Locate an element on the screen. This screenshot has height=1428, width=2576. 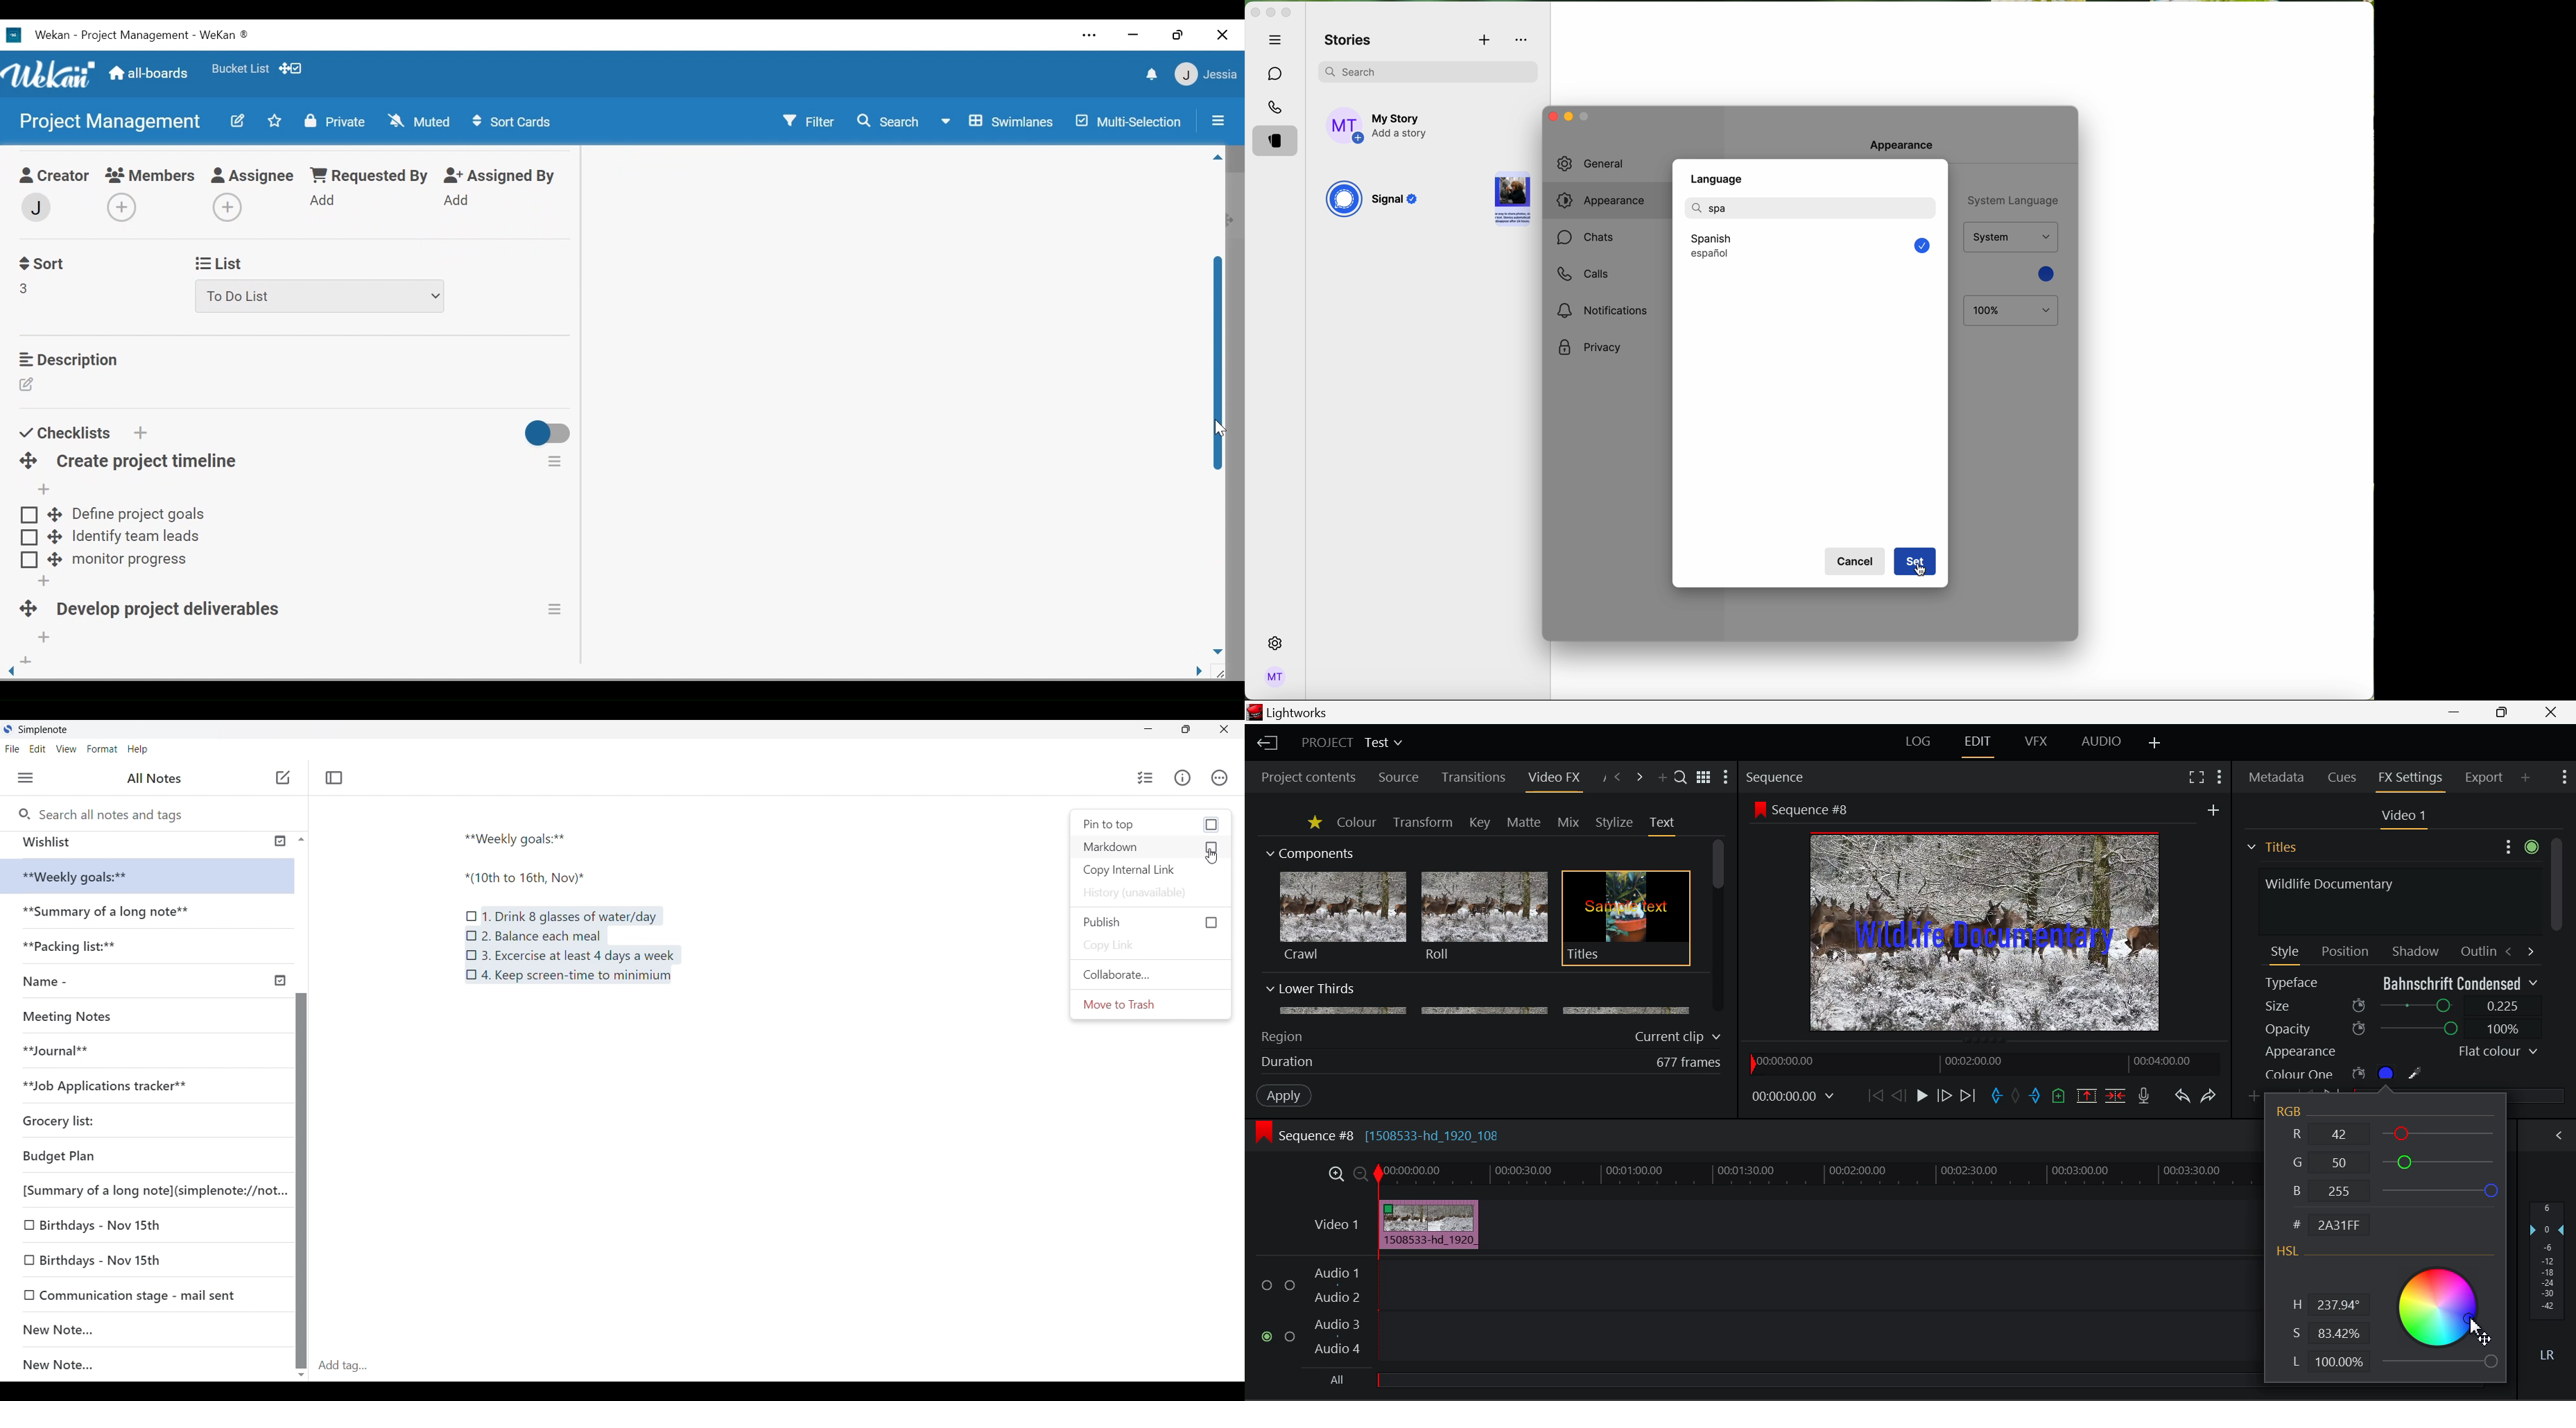
To End is located at coordinates (1969, 1098).